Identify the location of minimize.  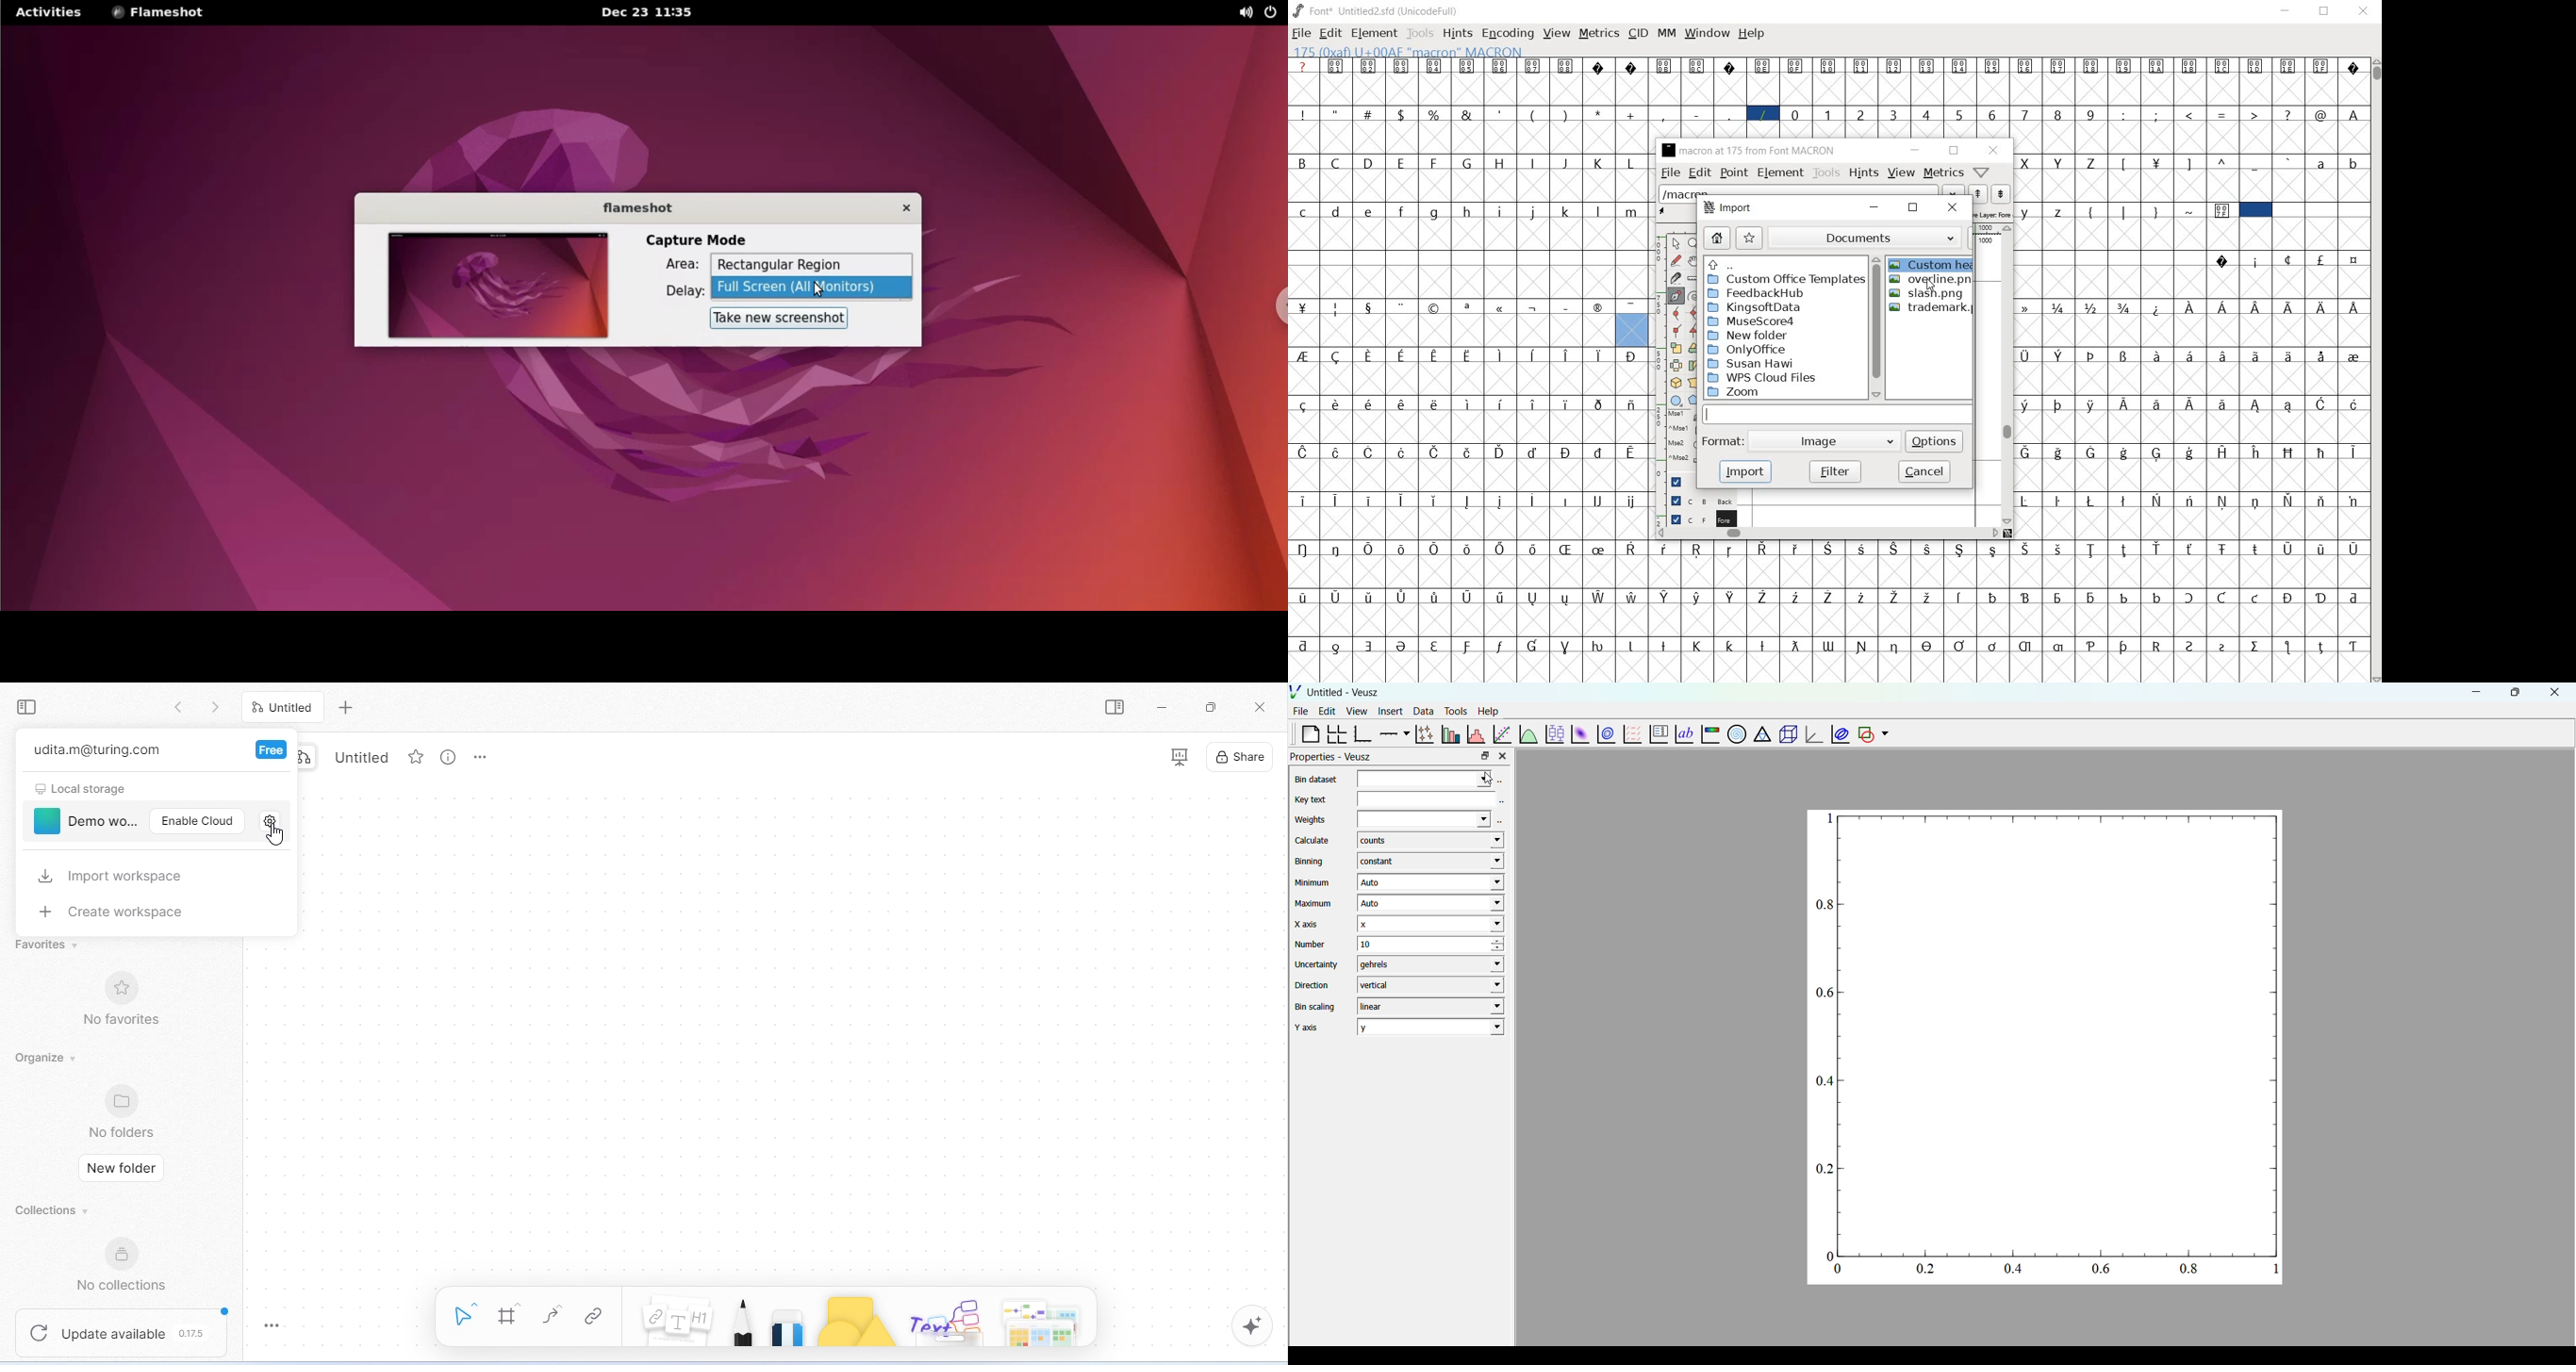
(1917, 151).